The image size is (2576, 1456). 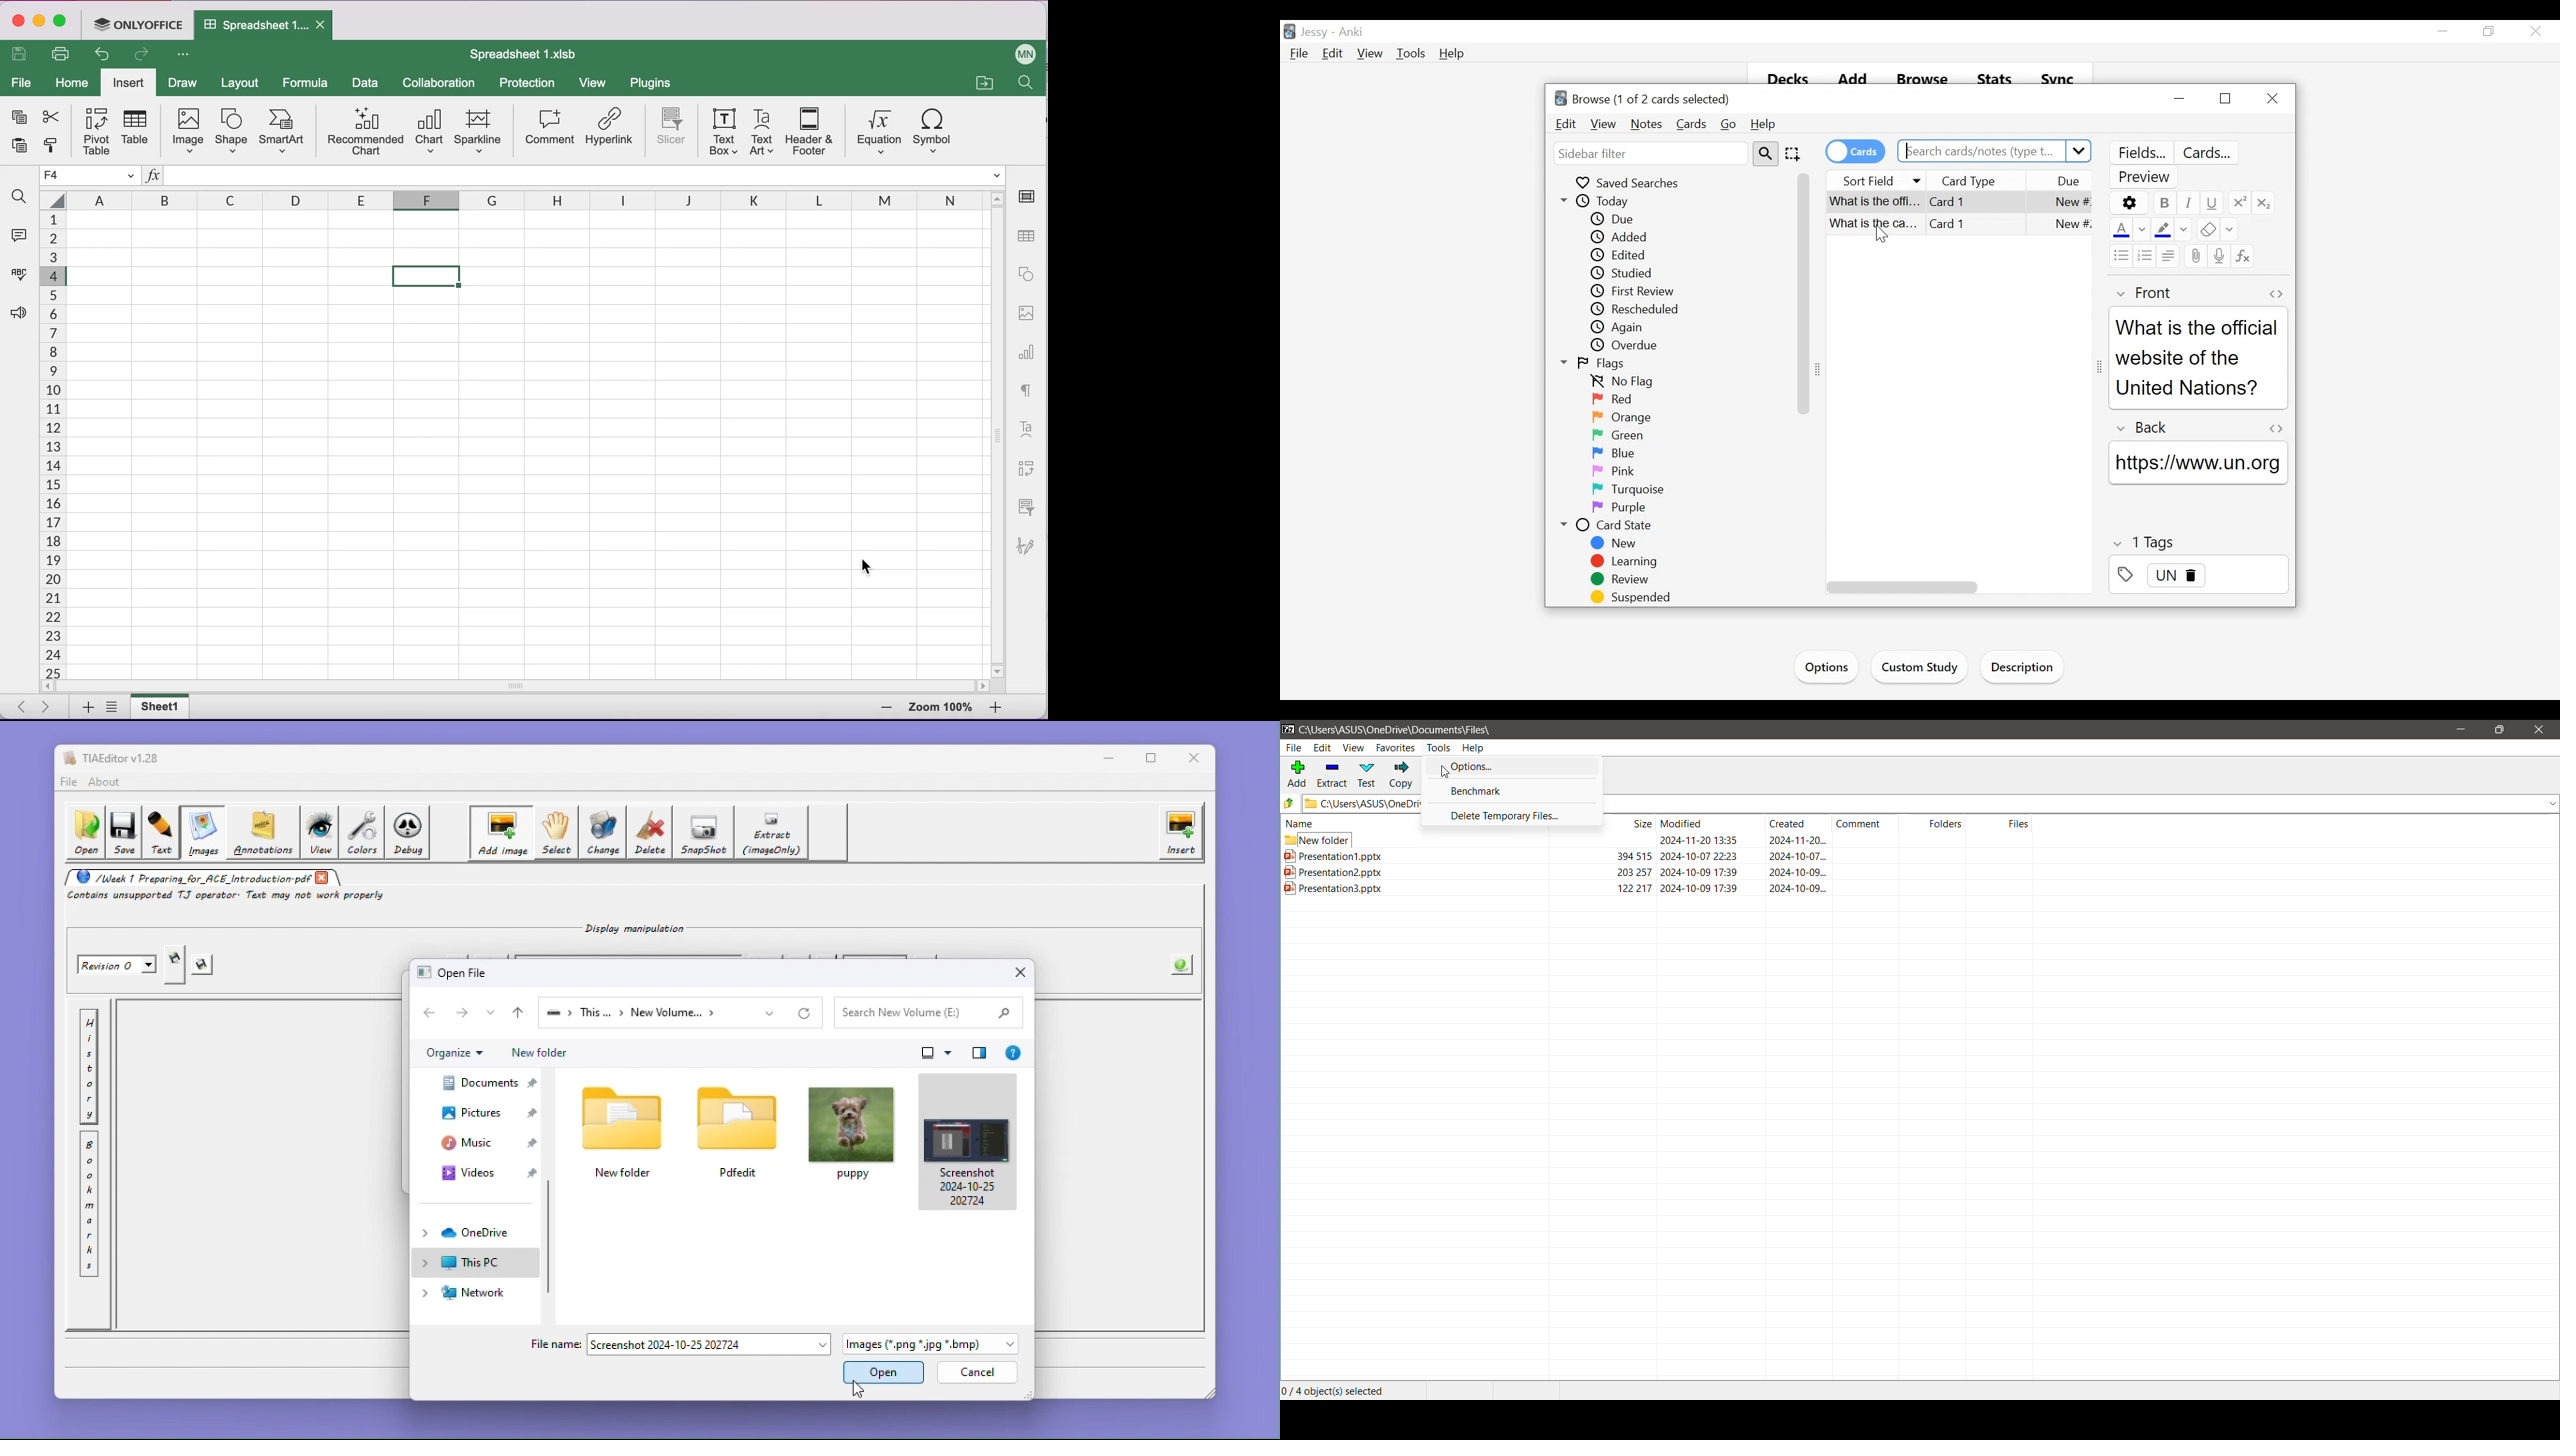 What do you see at coordinates (1473, 749) in the screenshot?
I see `Help` at bounding box center [1473, 749].